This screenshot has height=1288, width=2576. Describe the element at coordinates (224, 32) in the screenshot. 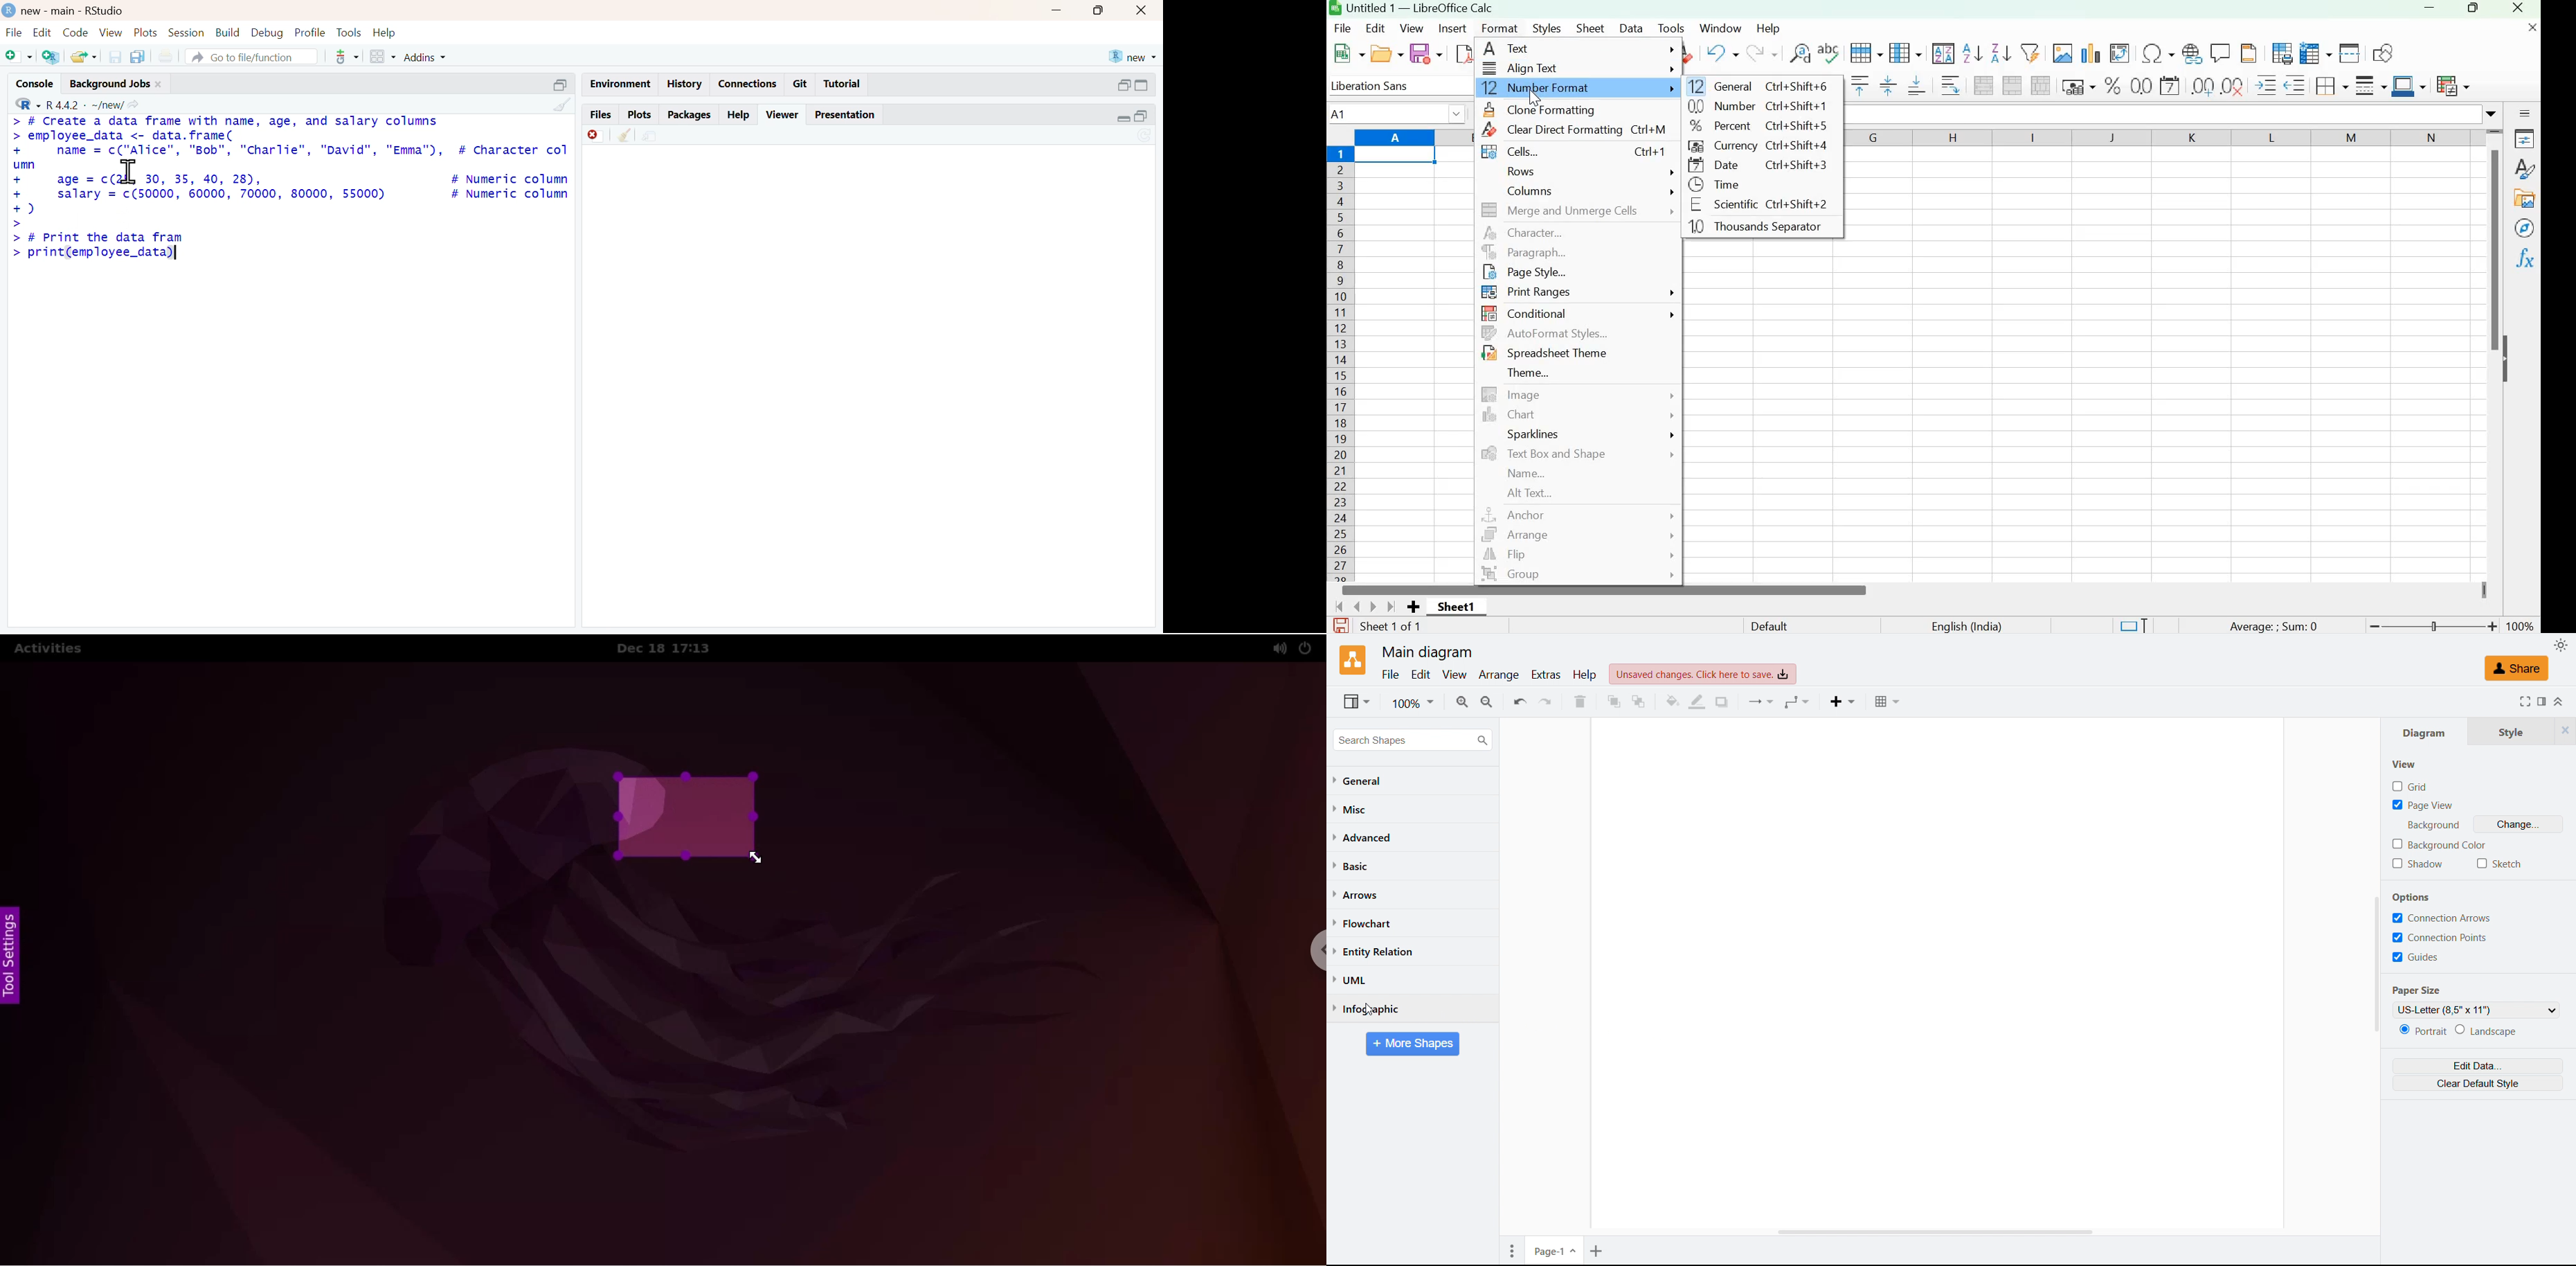

I see `Build` at that location.